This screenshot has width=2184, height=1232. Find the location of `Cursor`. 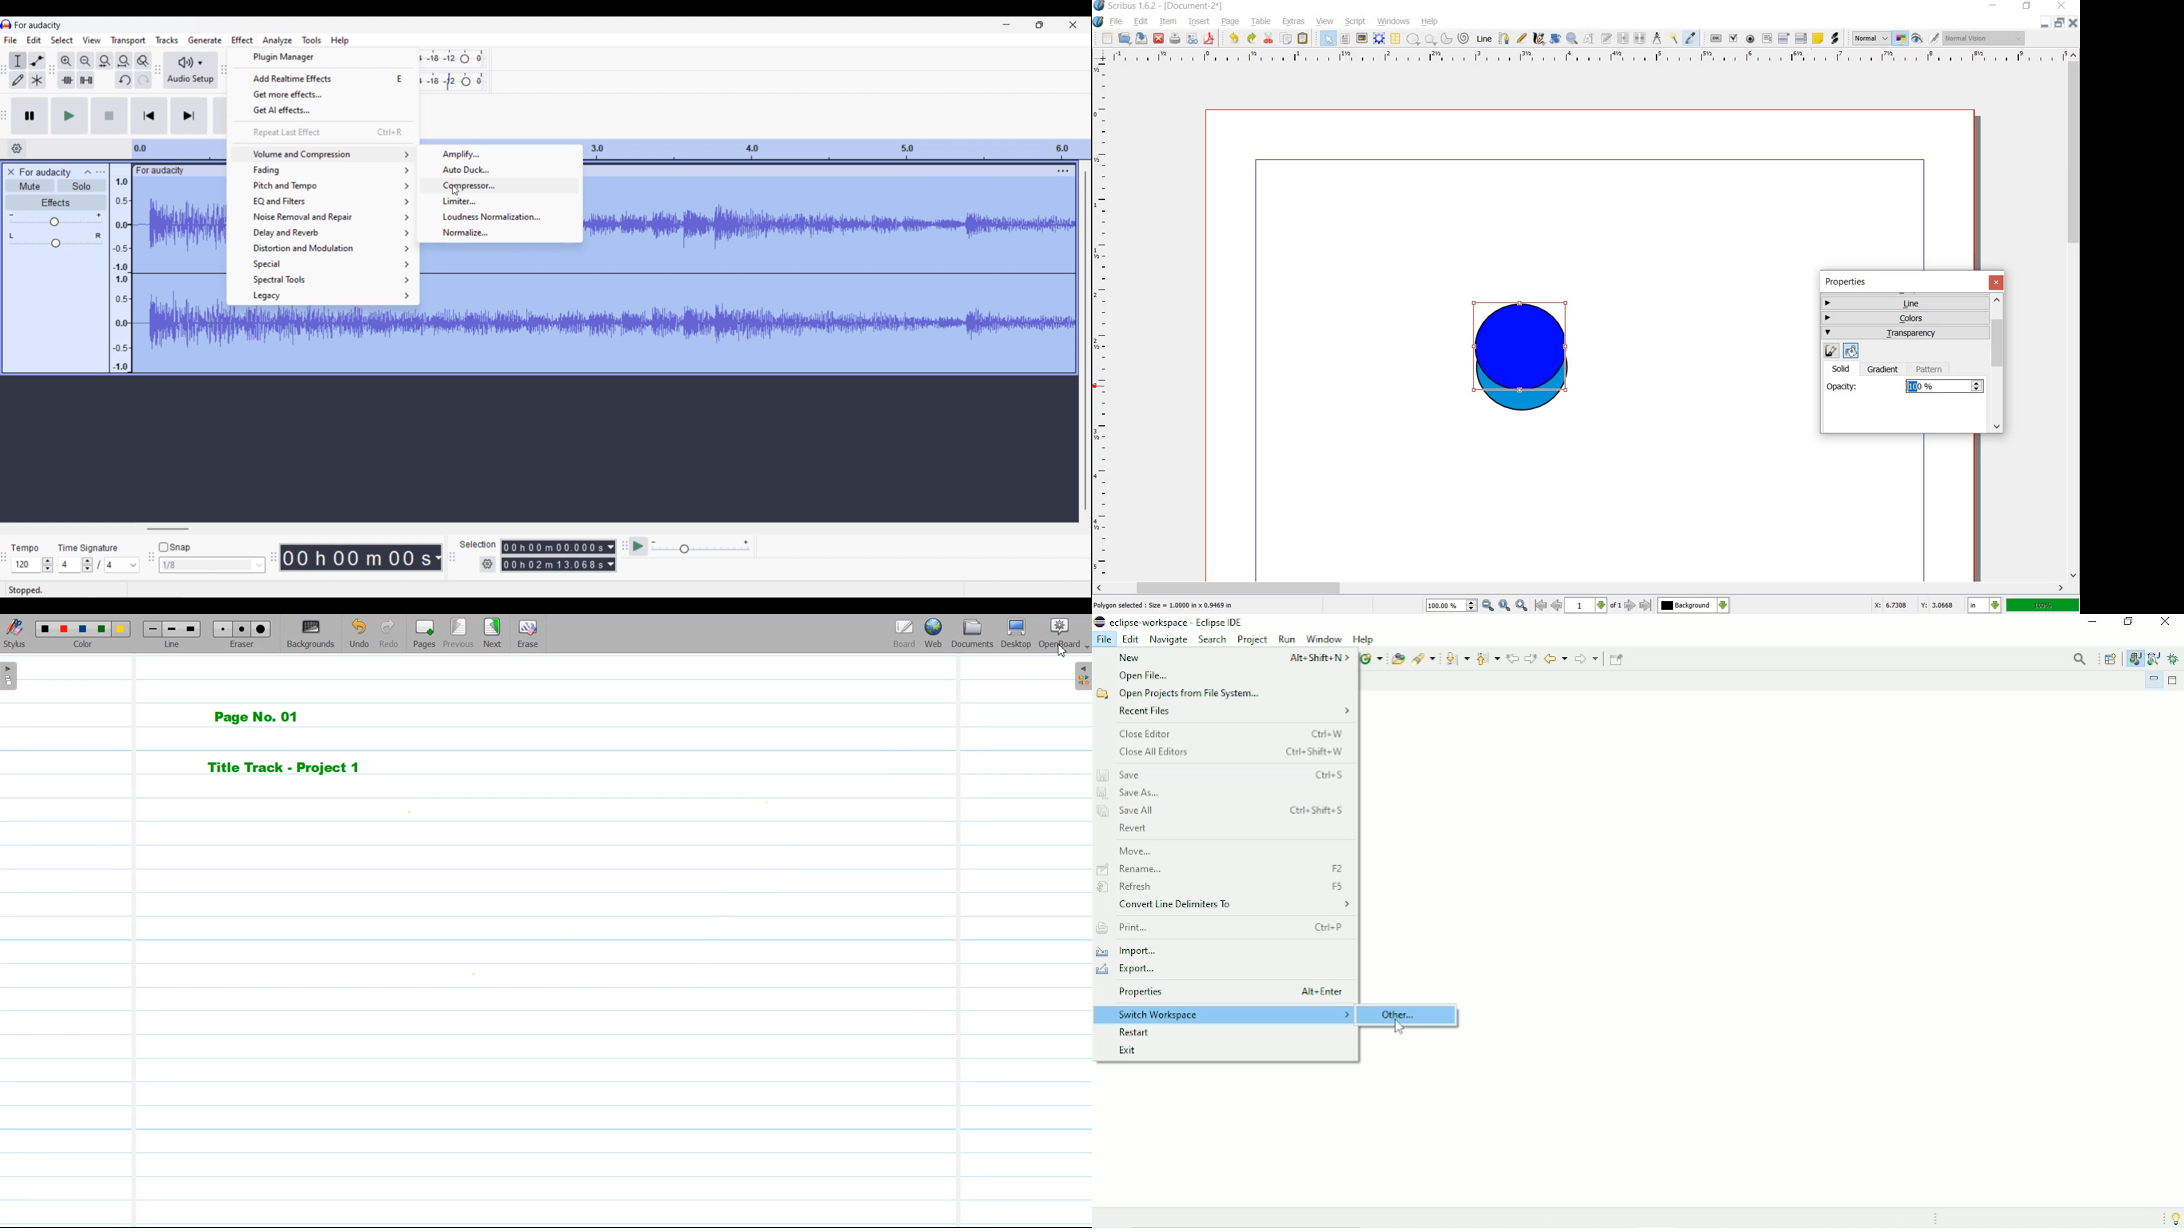

Cursor is located at coordinates (1398, 1027).